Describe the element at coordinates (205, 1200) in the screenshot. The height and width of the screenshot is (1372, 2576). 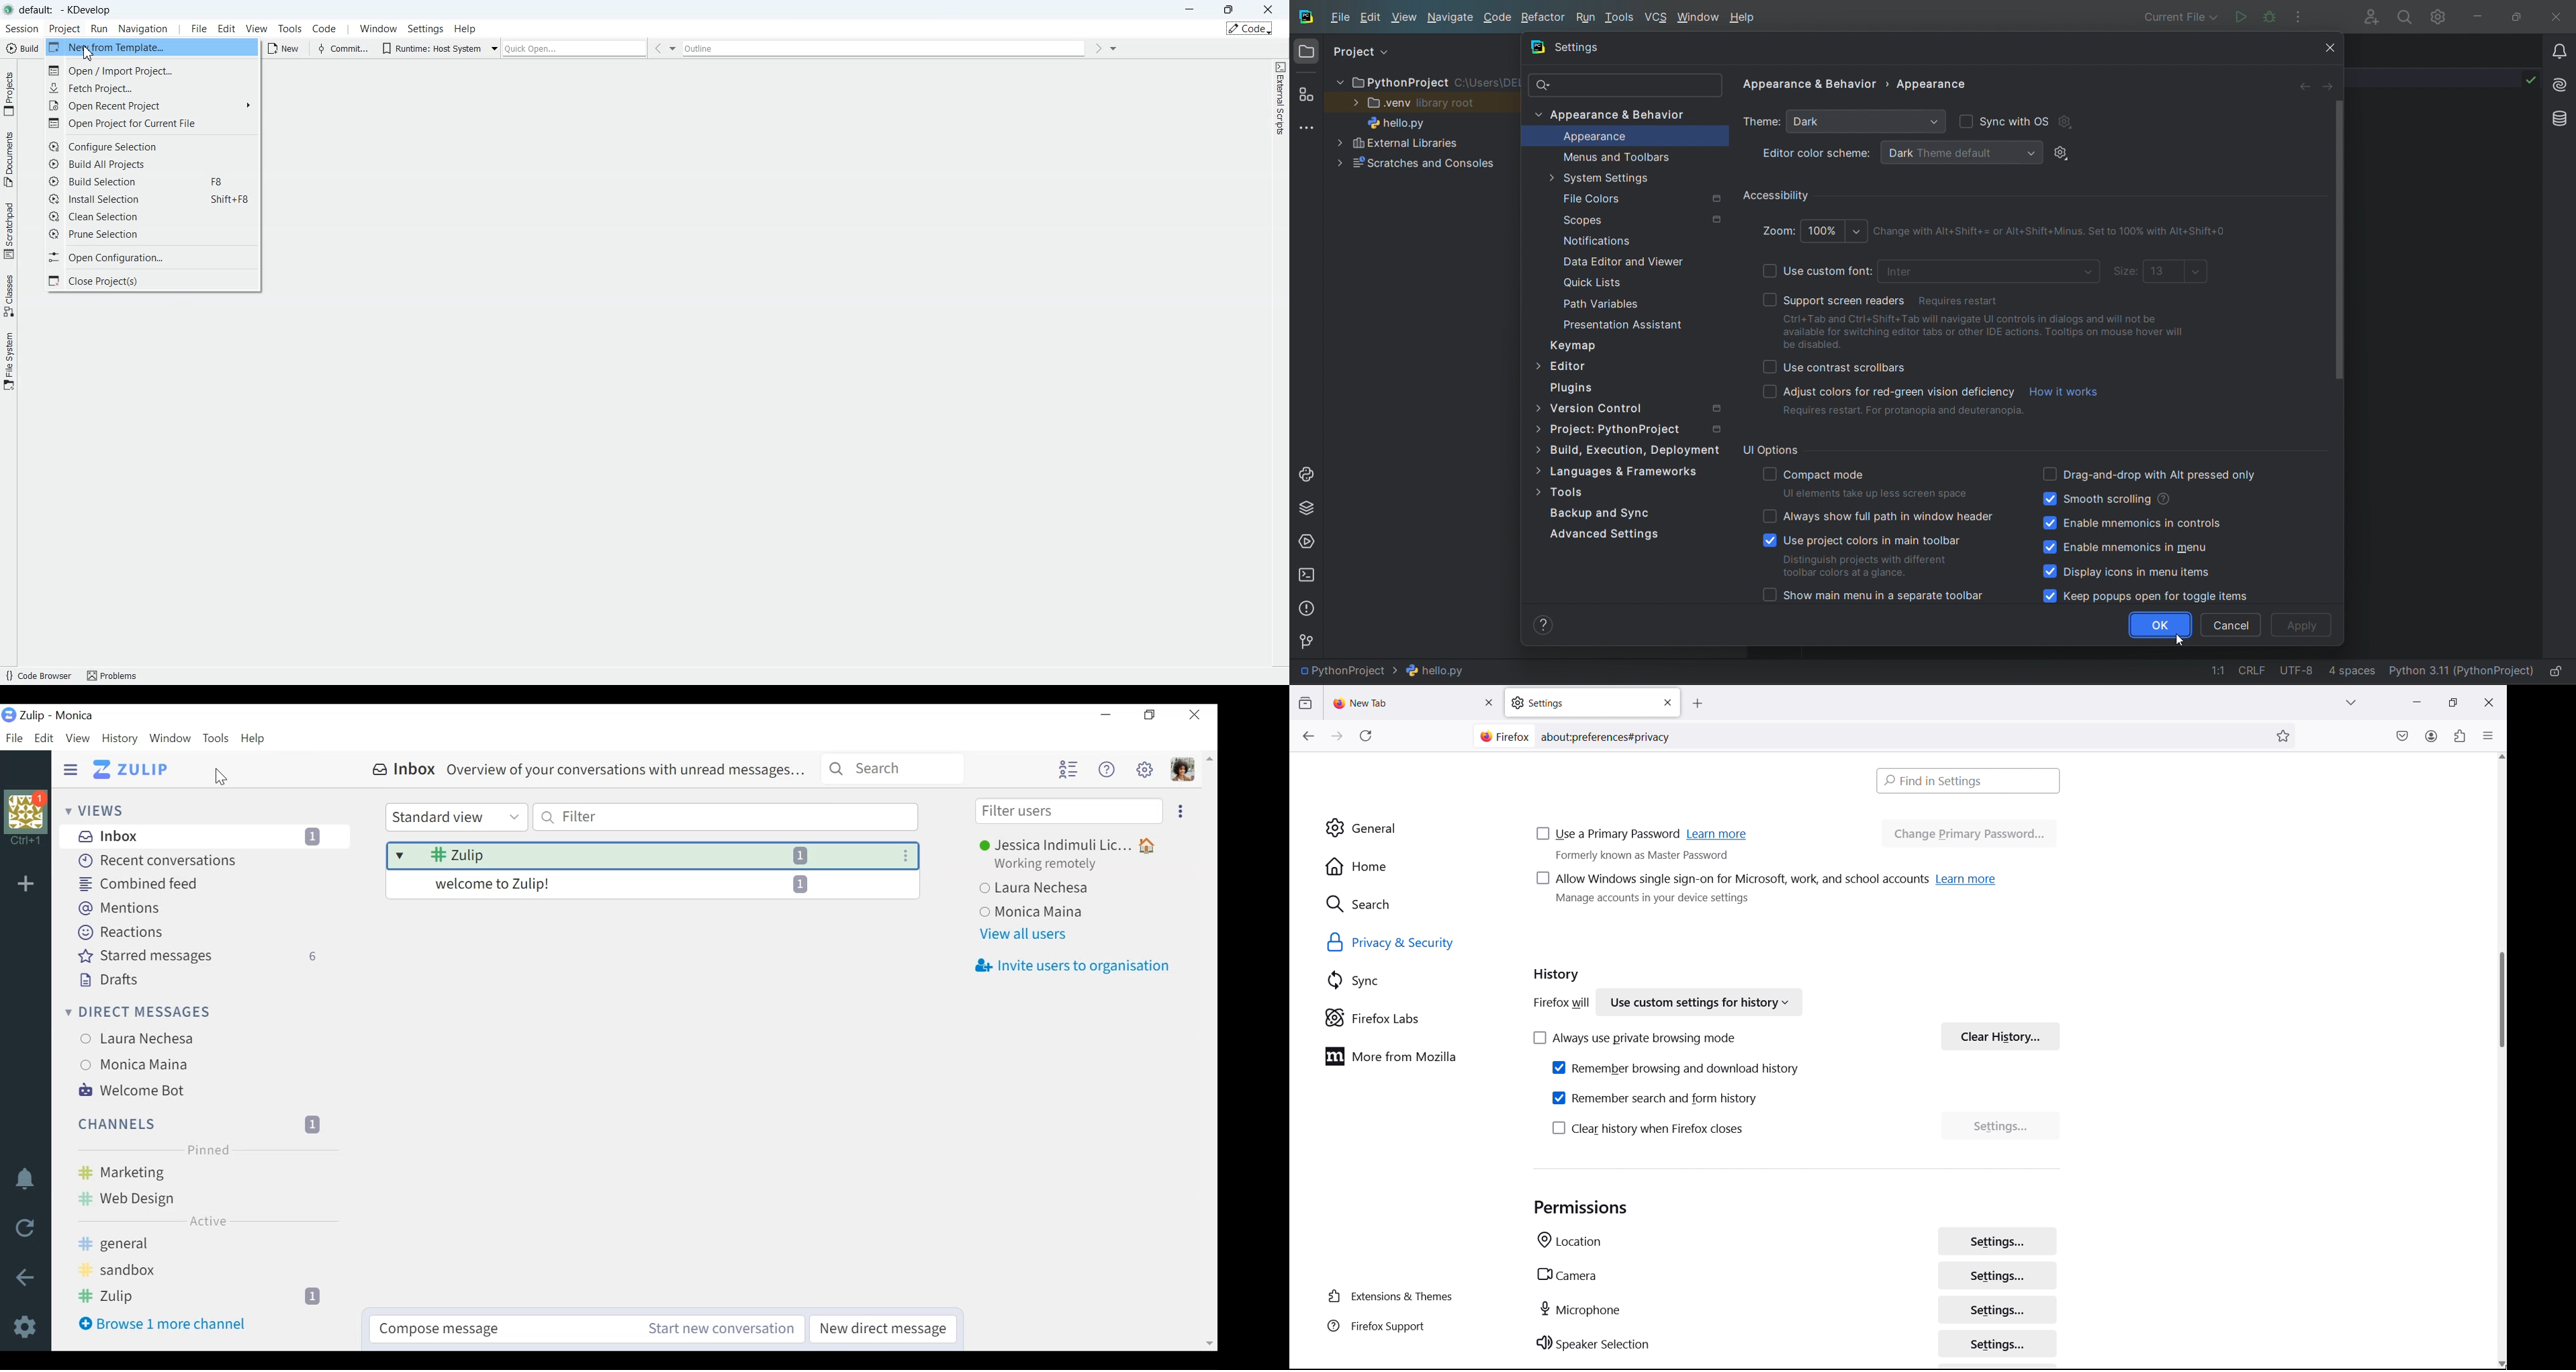
I see `channel` at that location.